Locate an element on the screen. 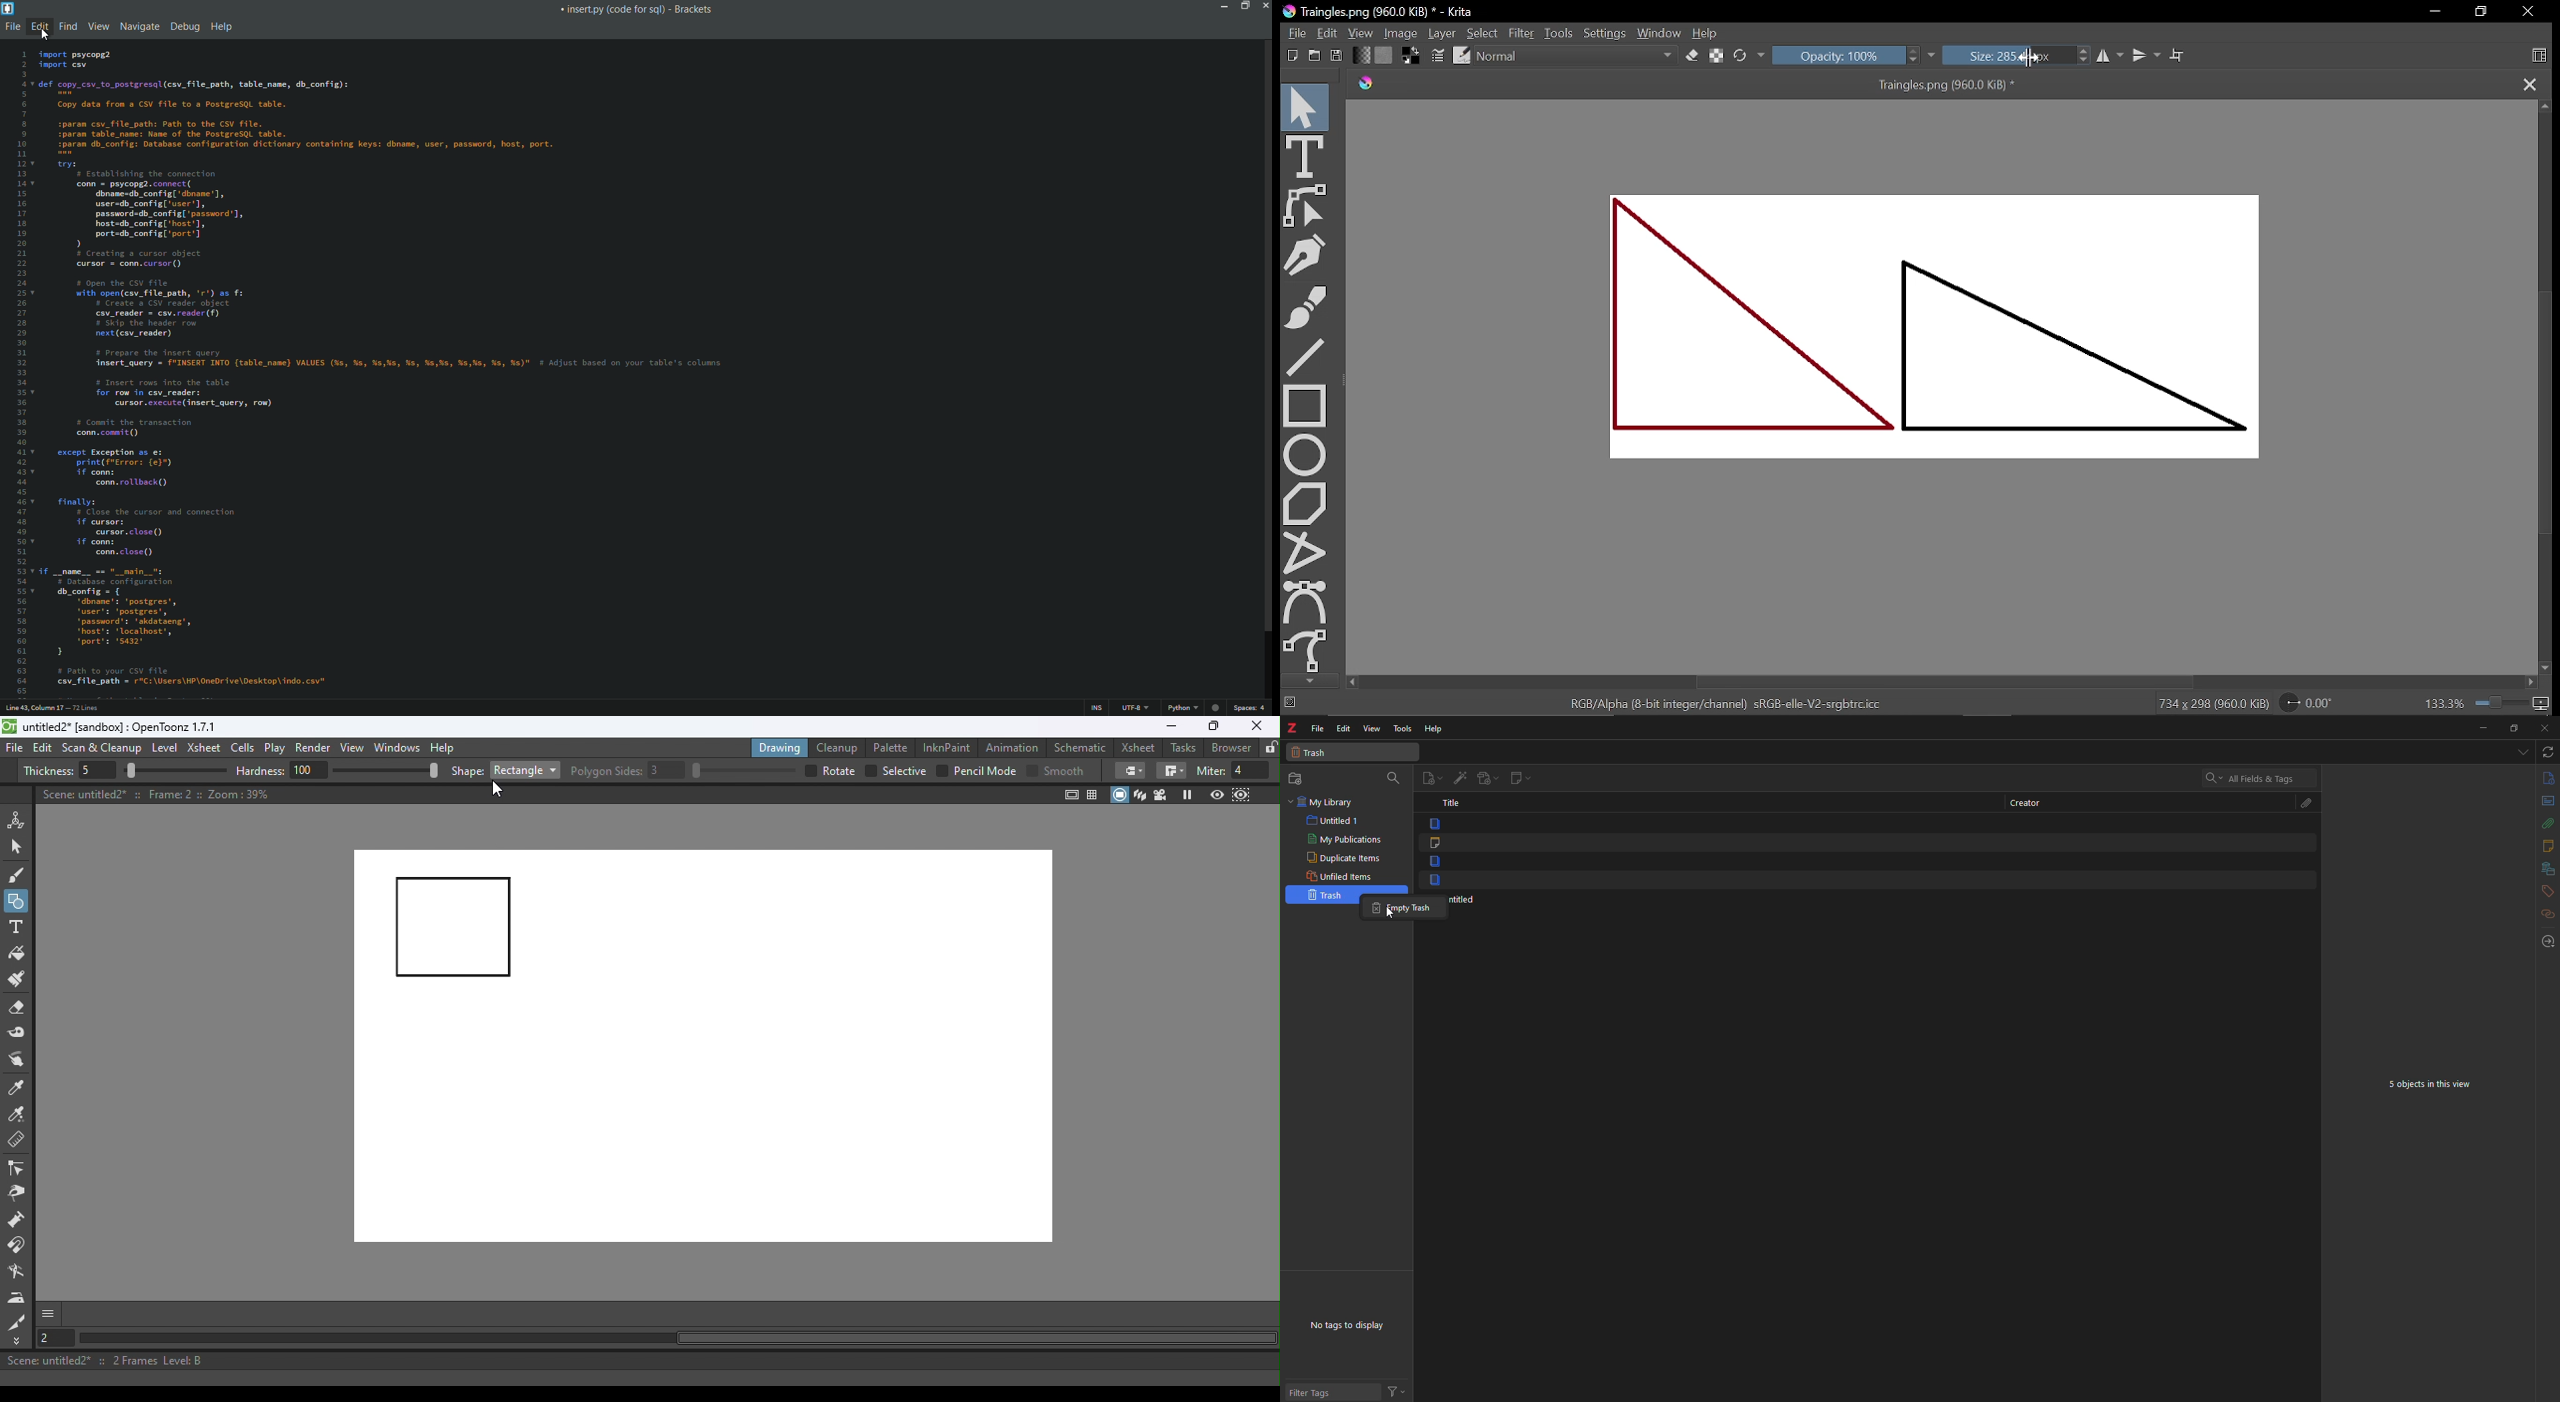  Edit brush settings is located at coordinates (1436, 57).